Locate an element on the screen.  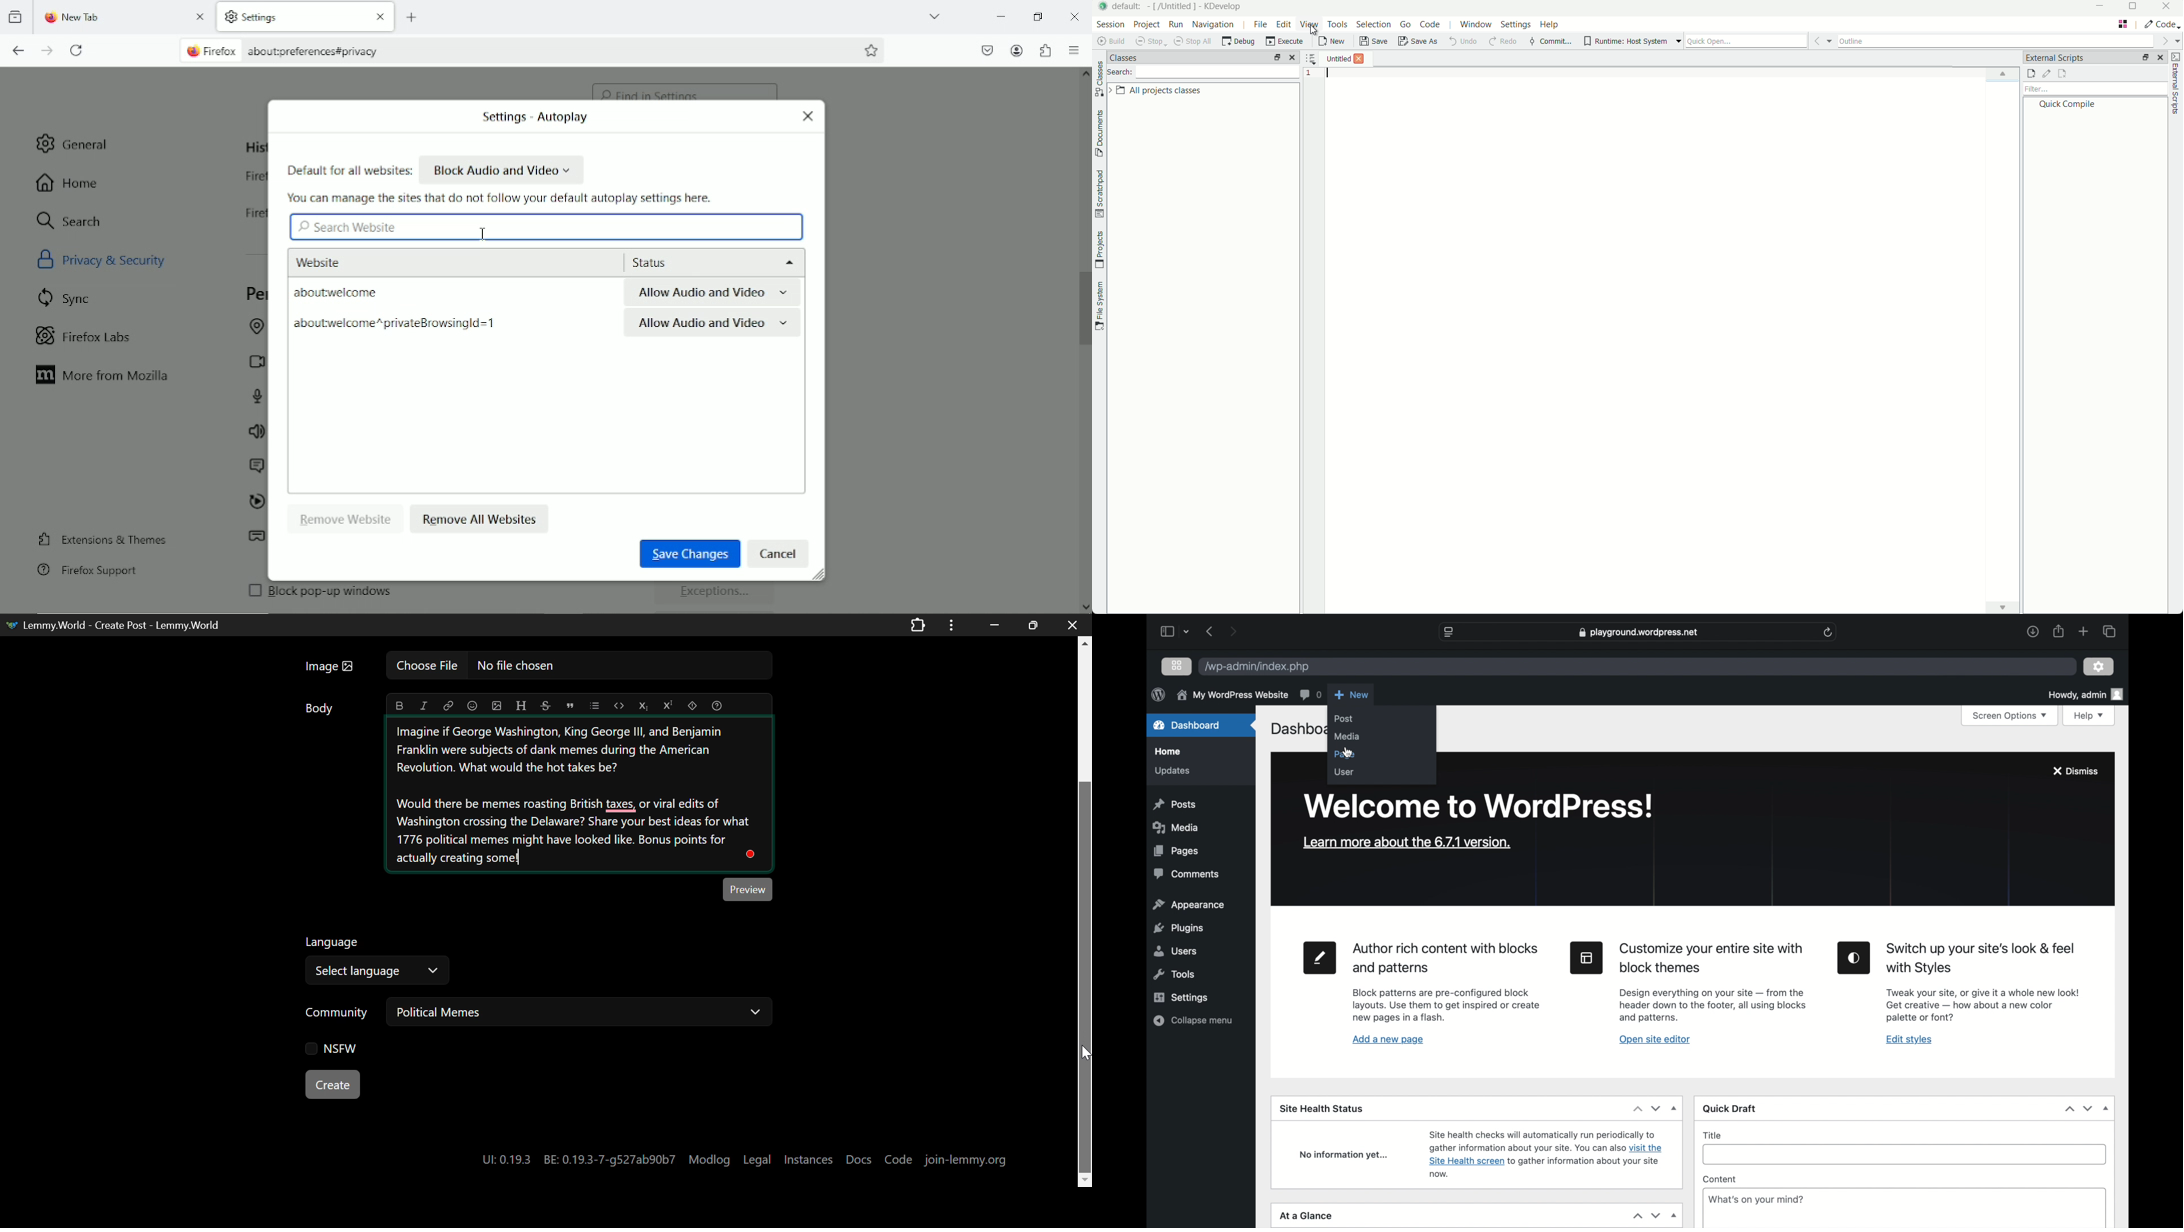
Insert Image Field is located at coordinates (536, 666).